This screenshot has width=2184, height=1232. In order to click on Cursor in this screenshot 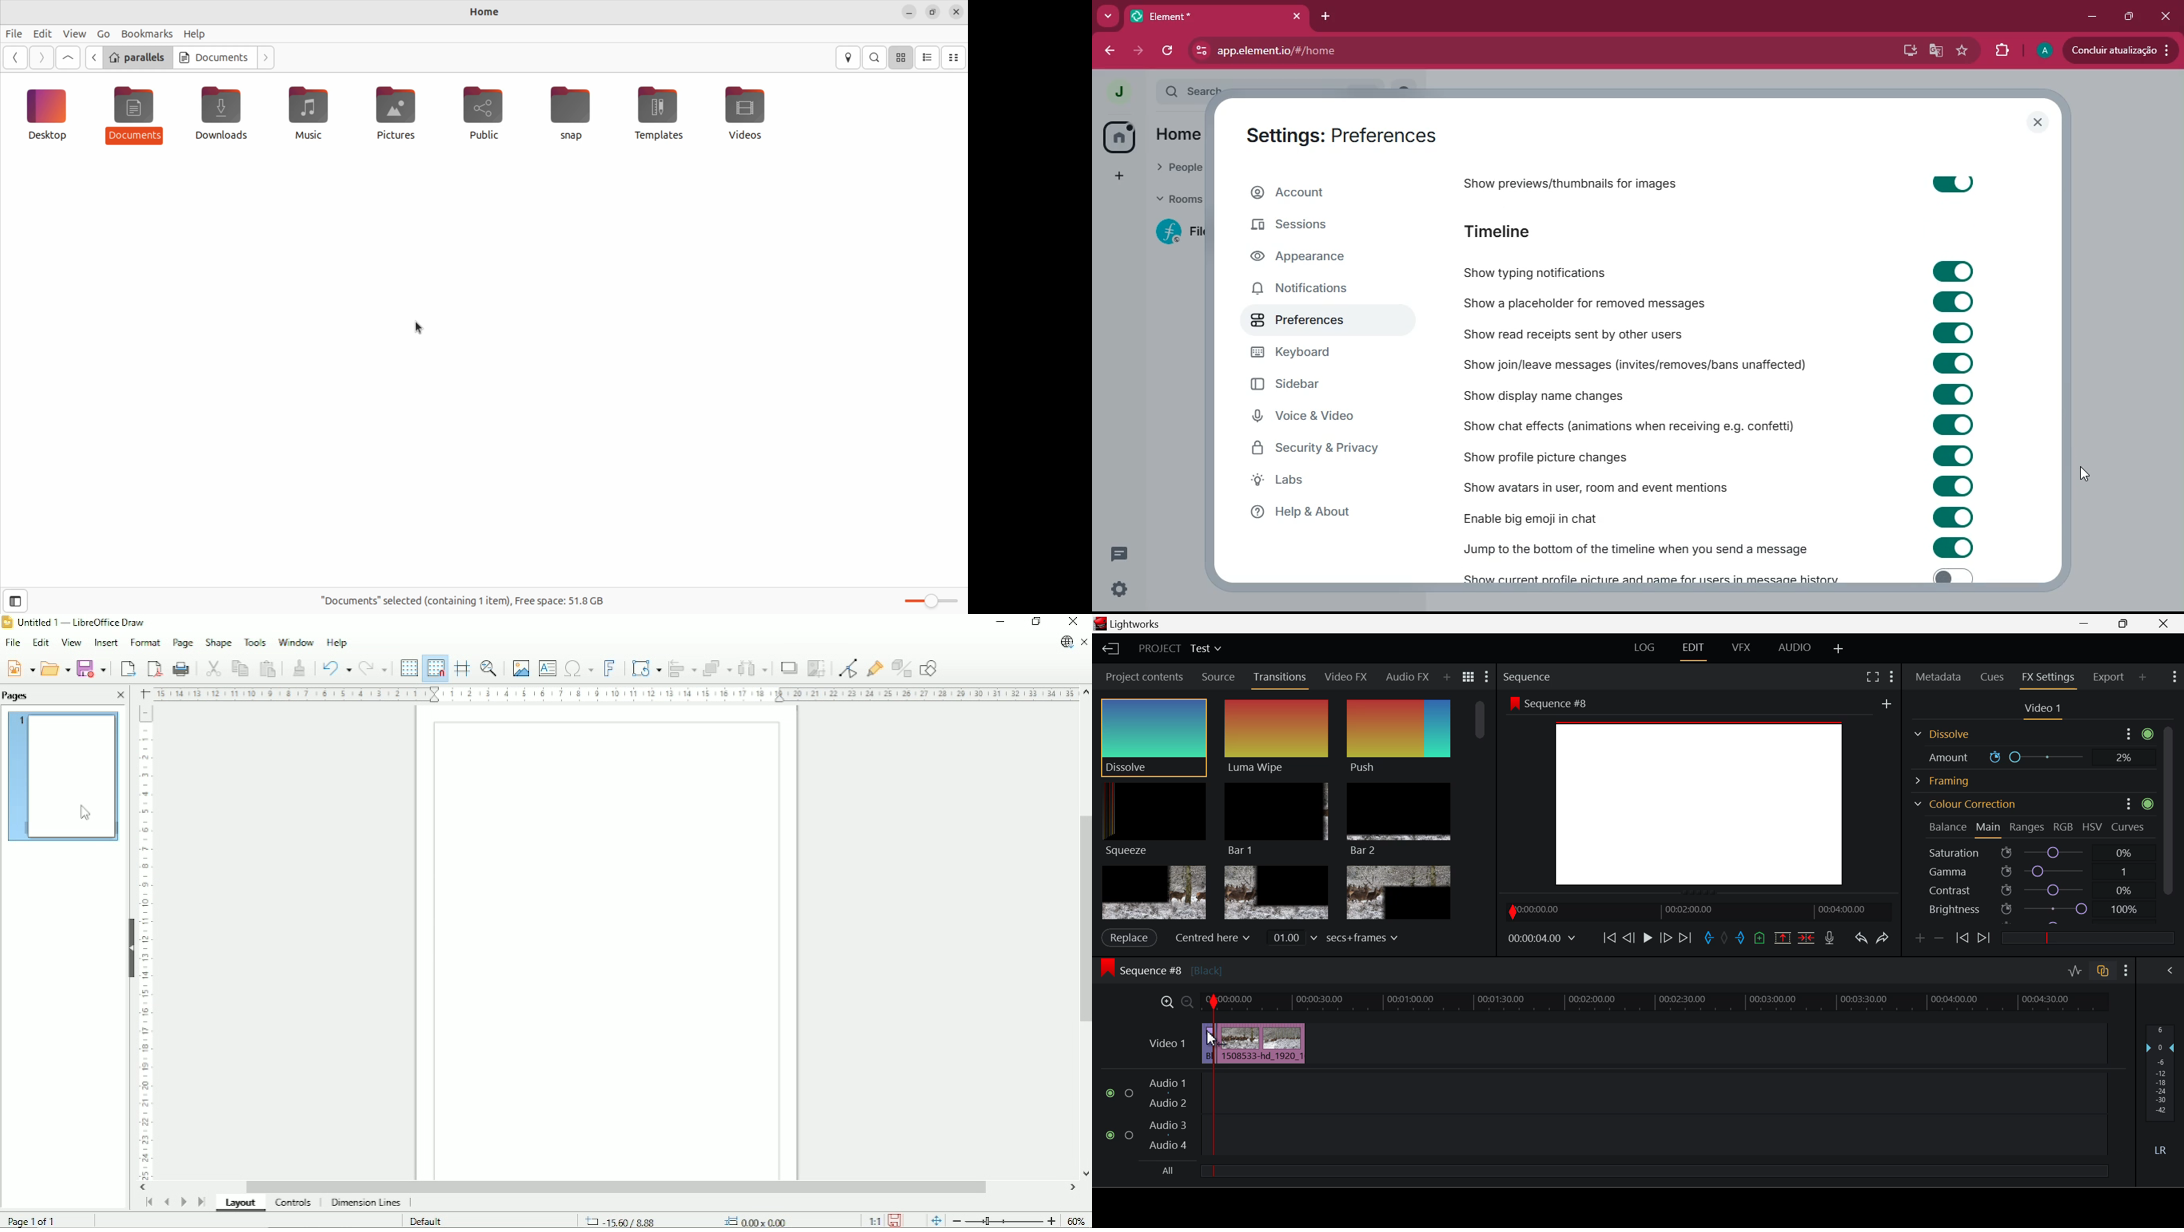, I will do `click(87, 814)`.